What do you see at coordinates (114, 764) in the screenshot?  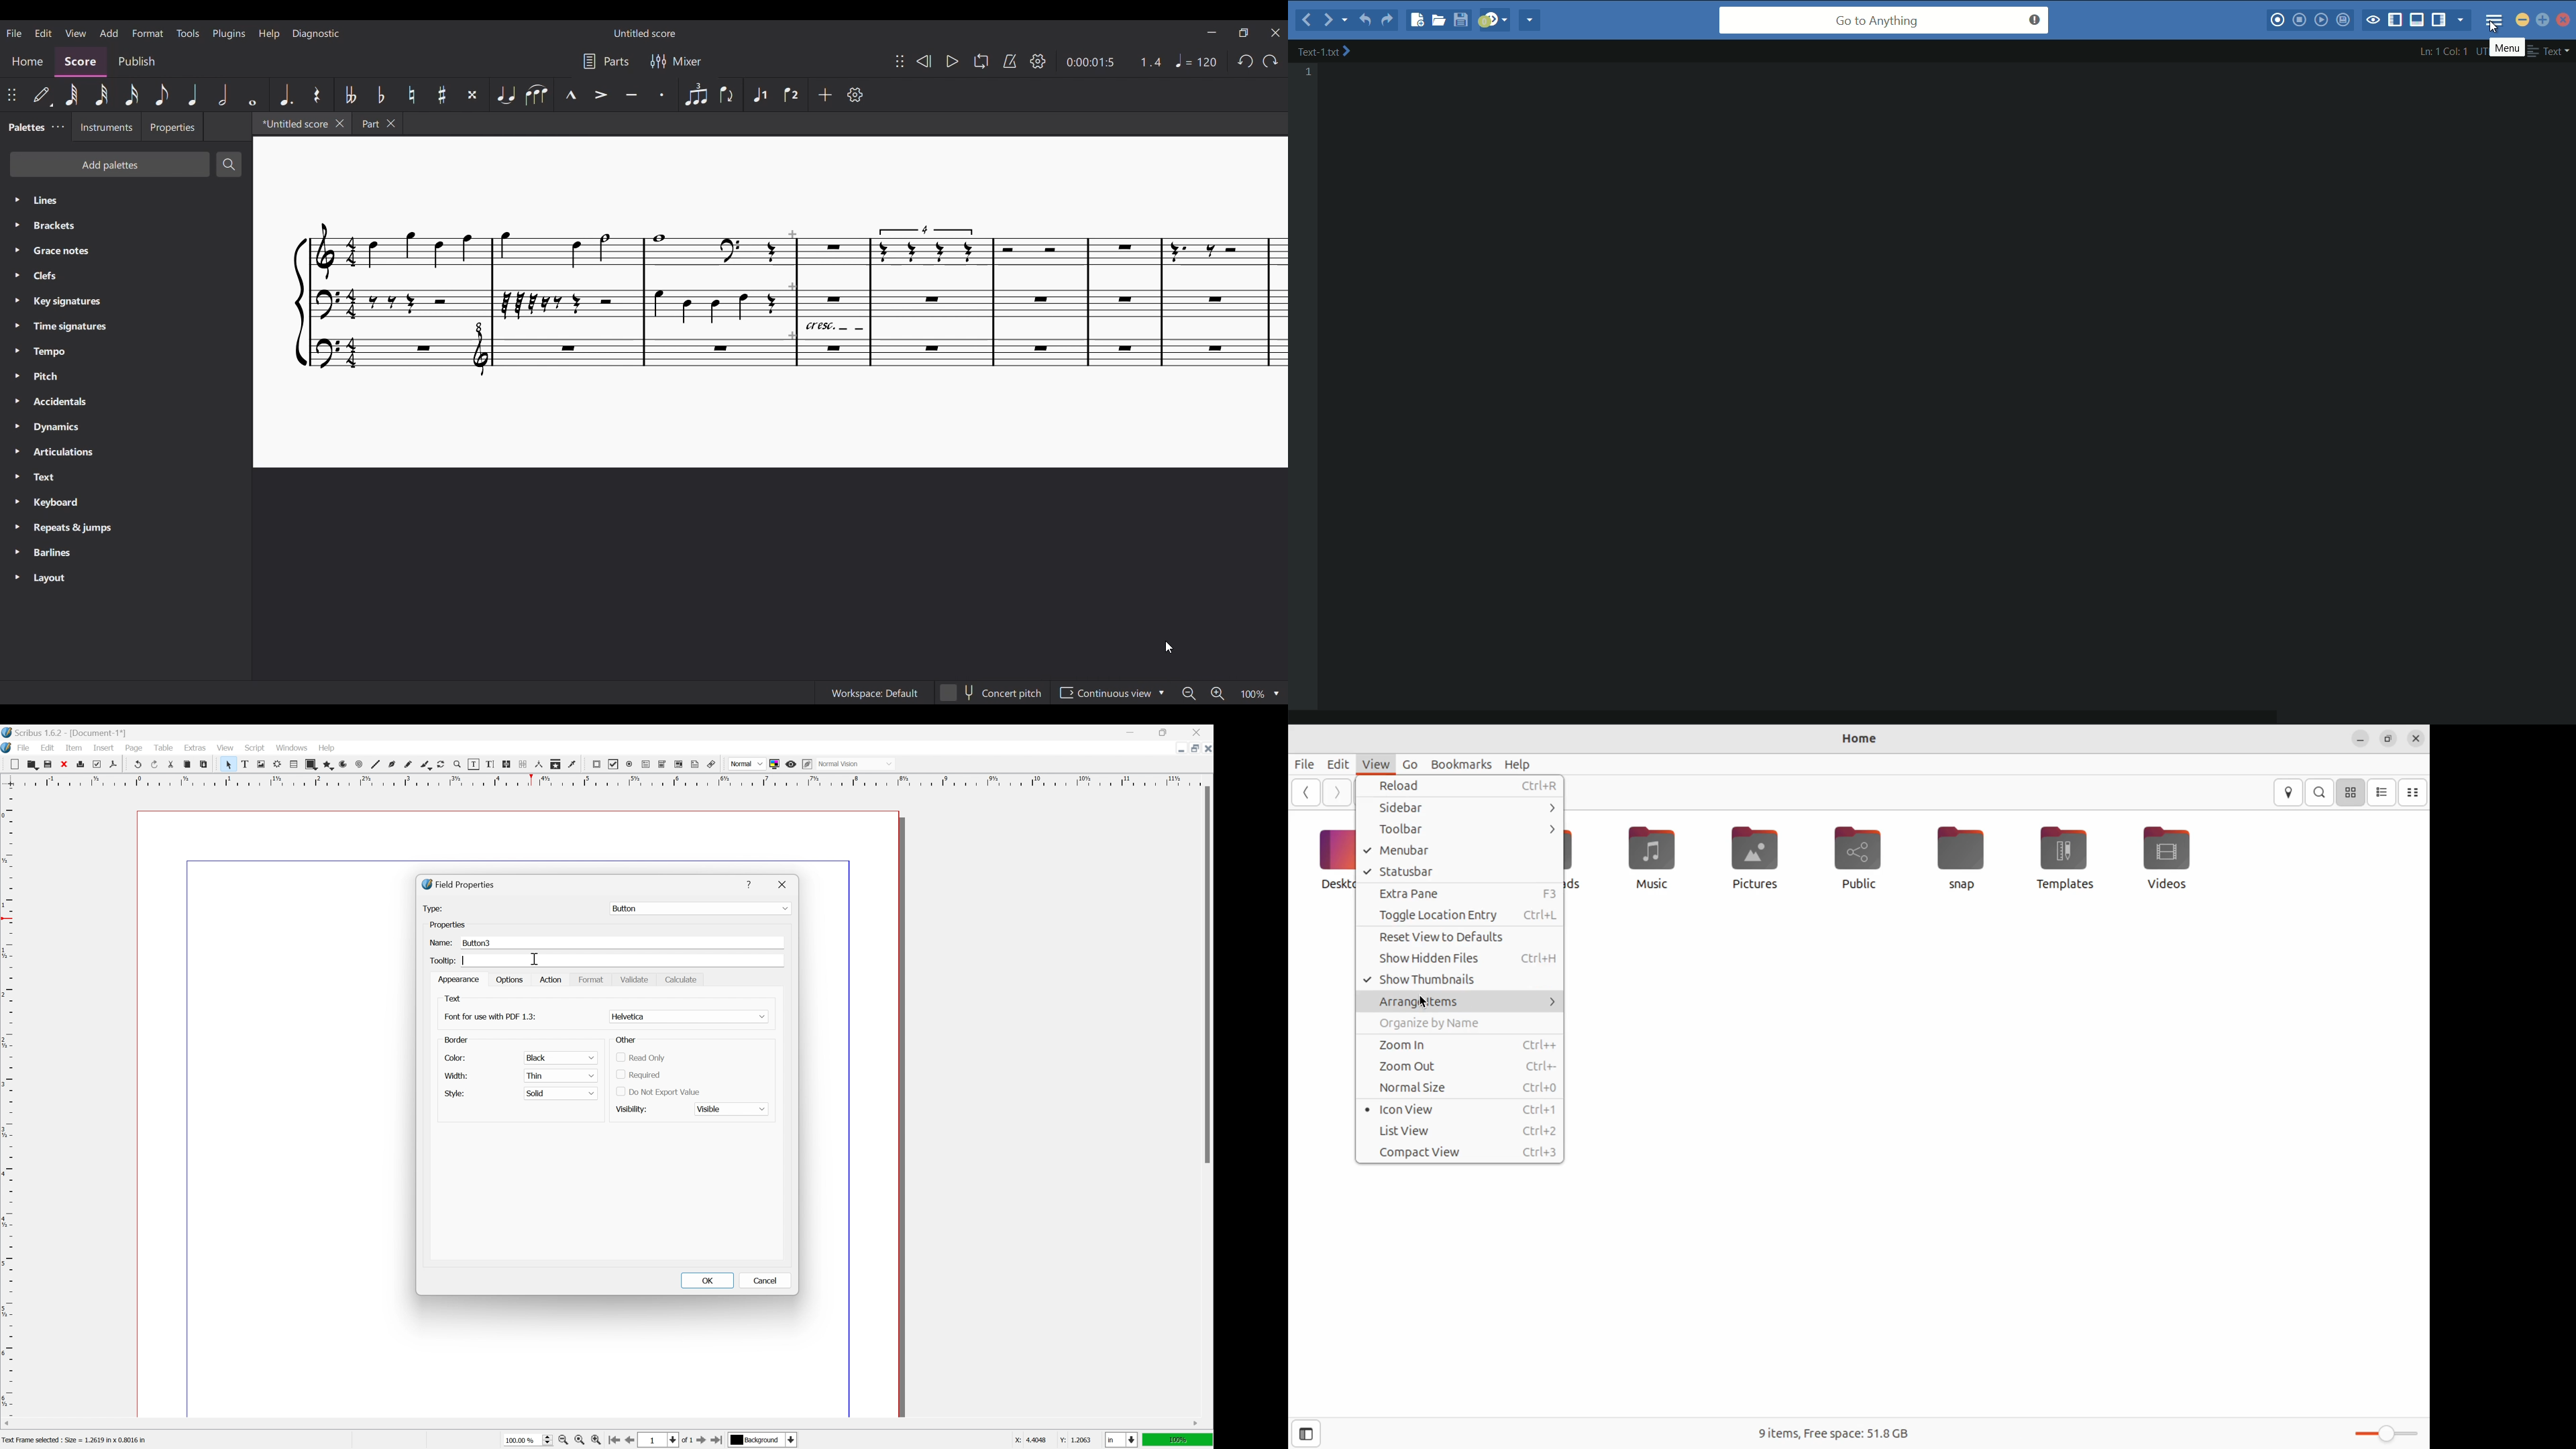 I see `save as pdf` at bounding box center [114, 764].